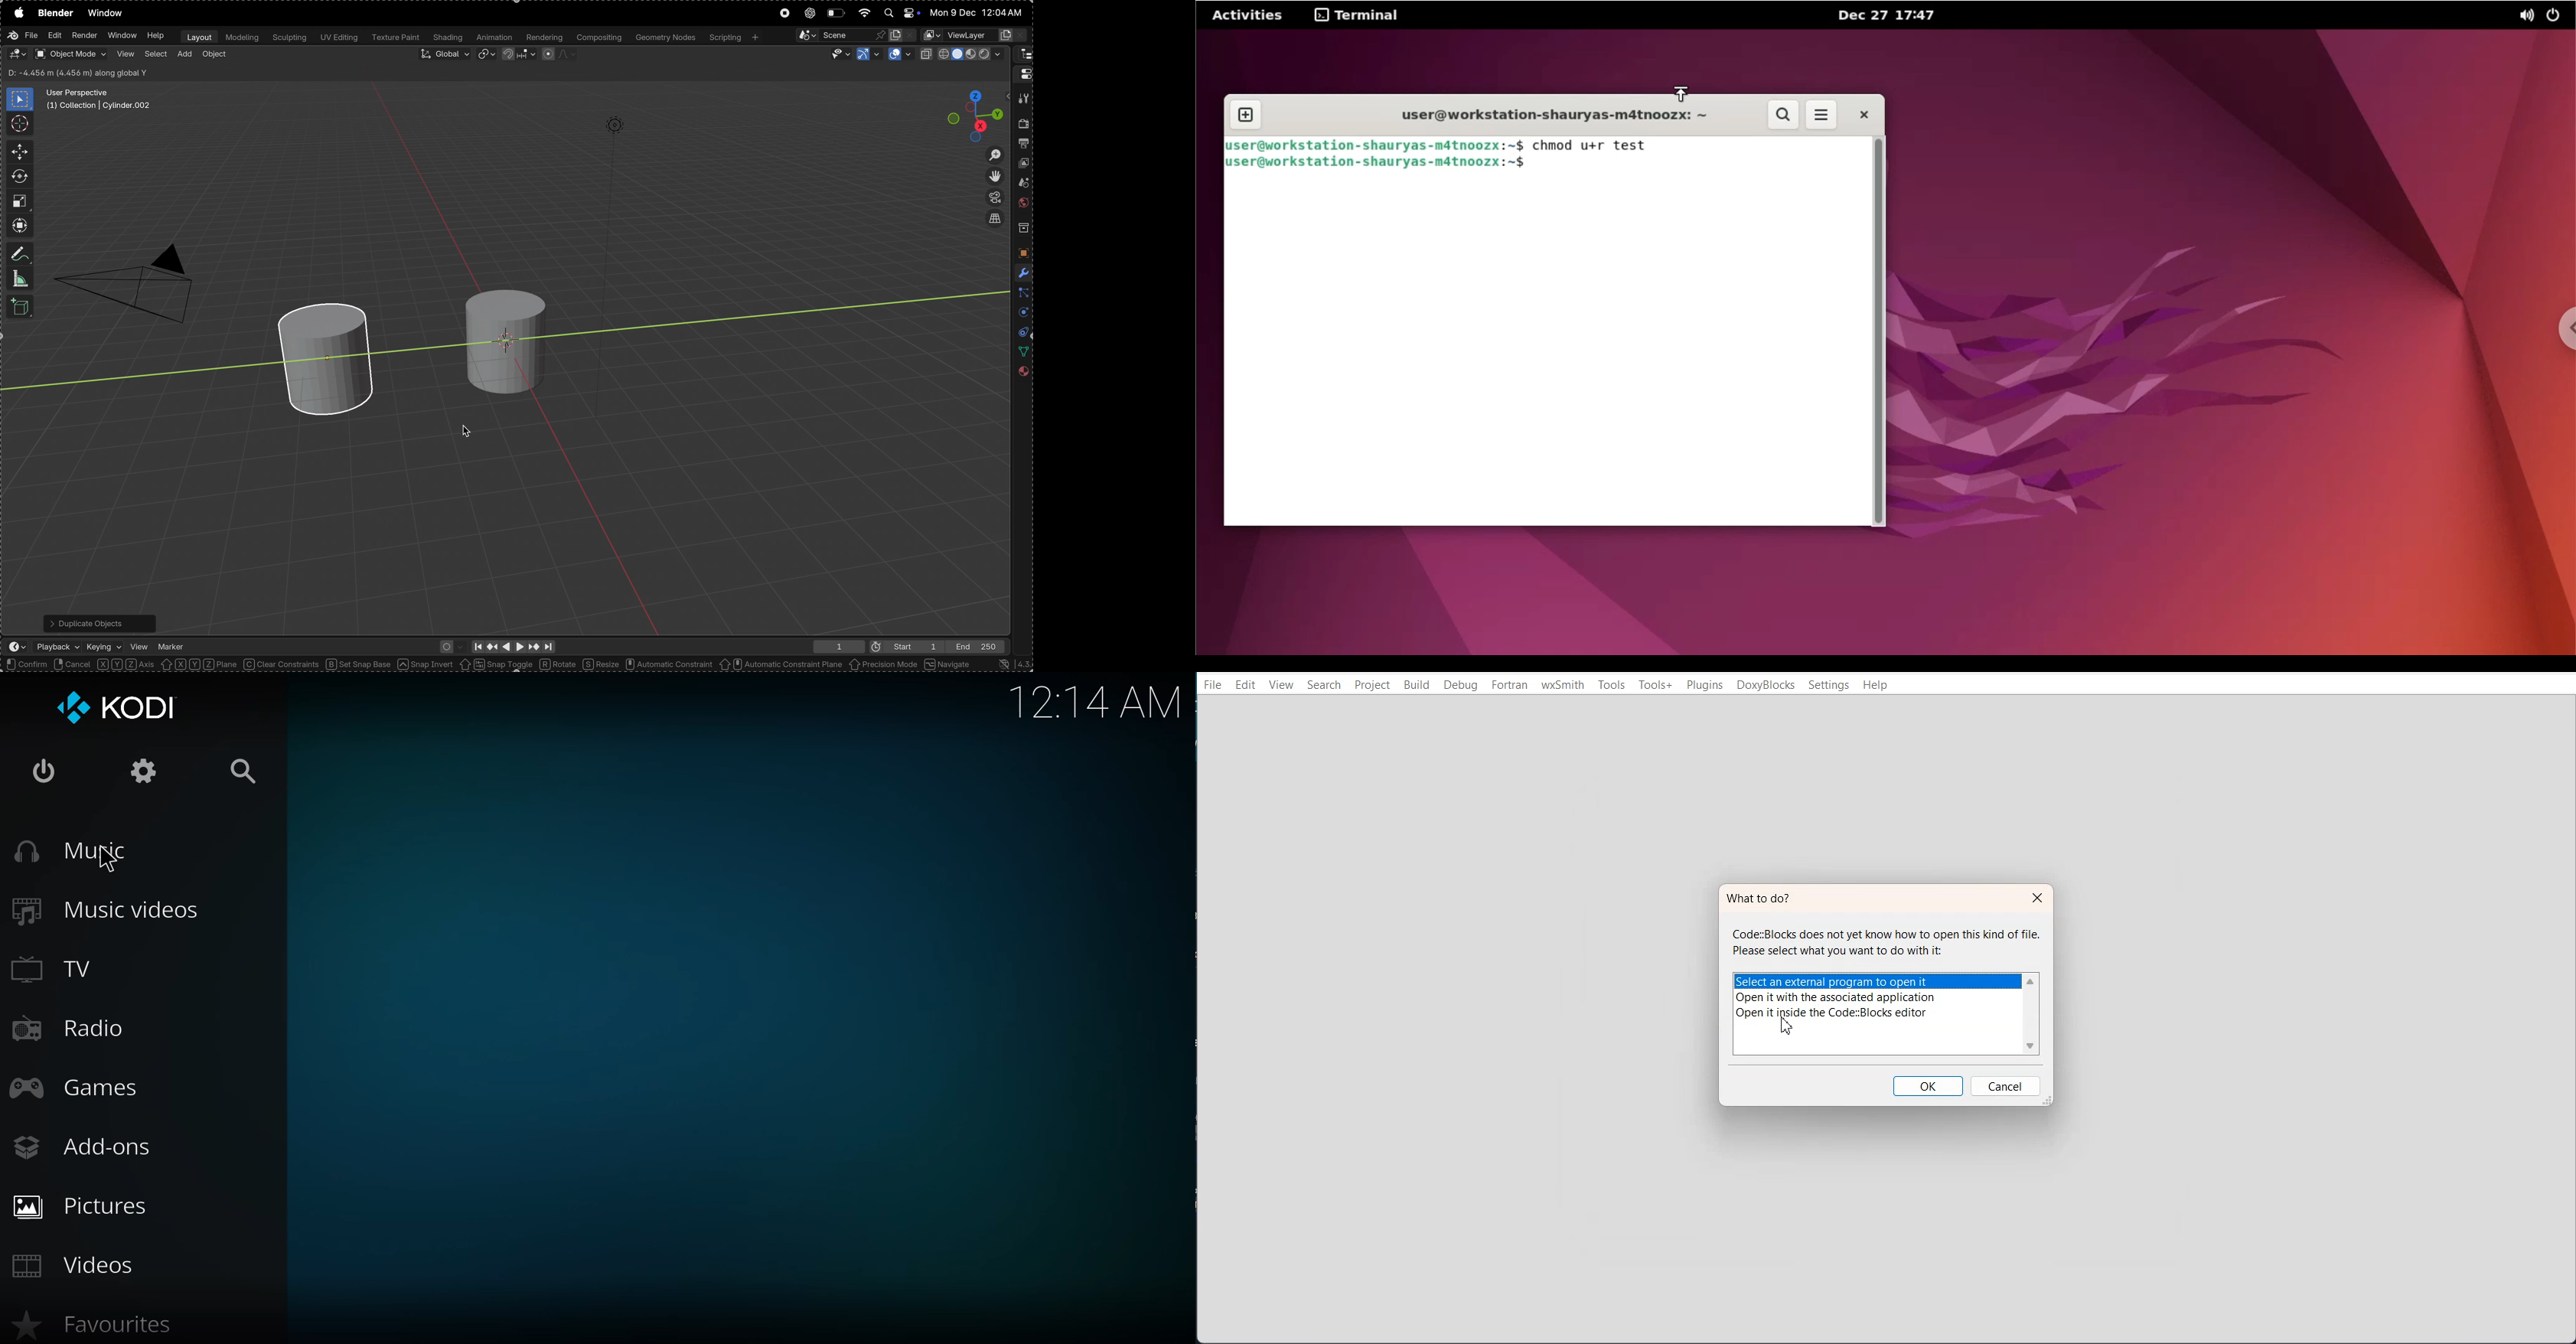 The height and width of the screenshot is (1344, 2576). I want to click on cursor, so click(107, 859).